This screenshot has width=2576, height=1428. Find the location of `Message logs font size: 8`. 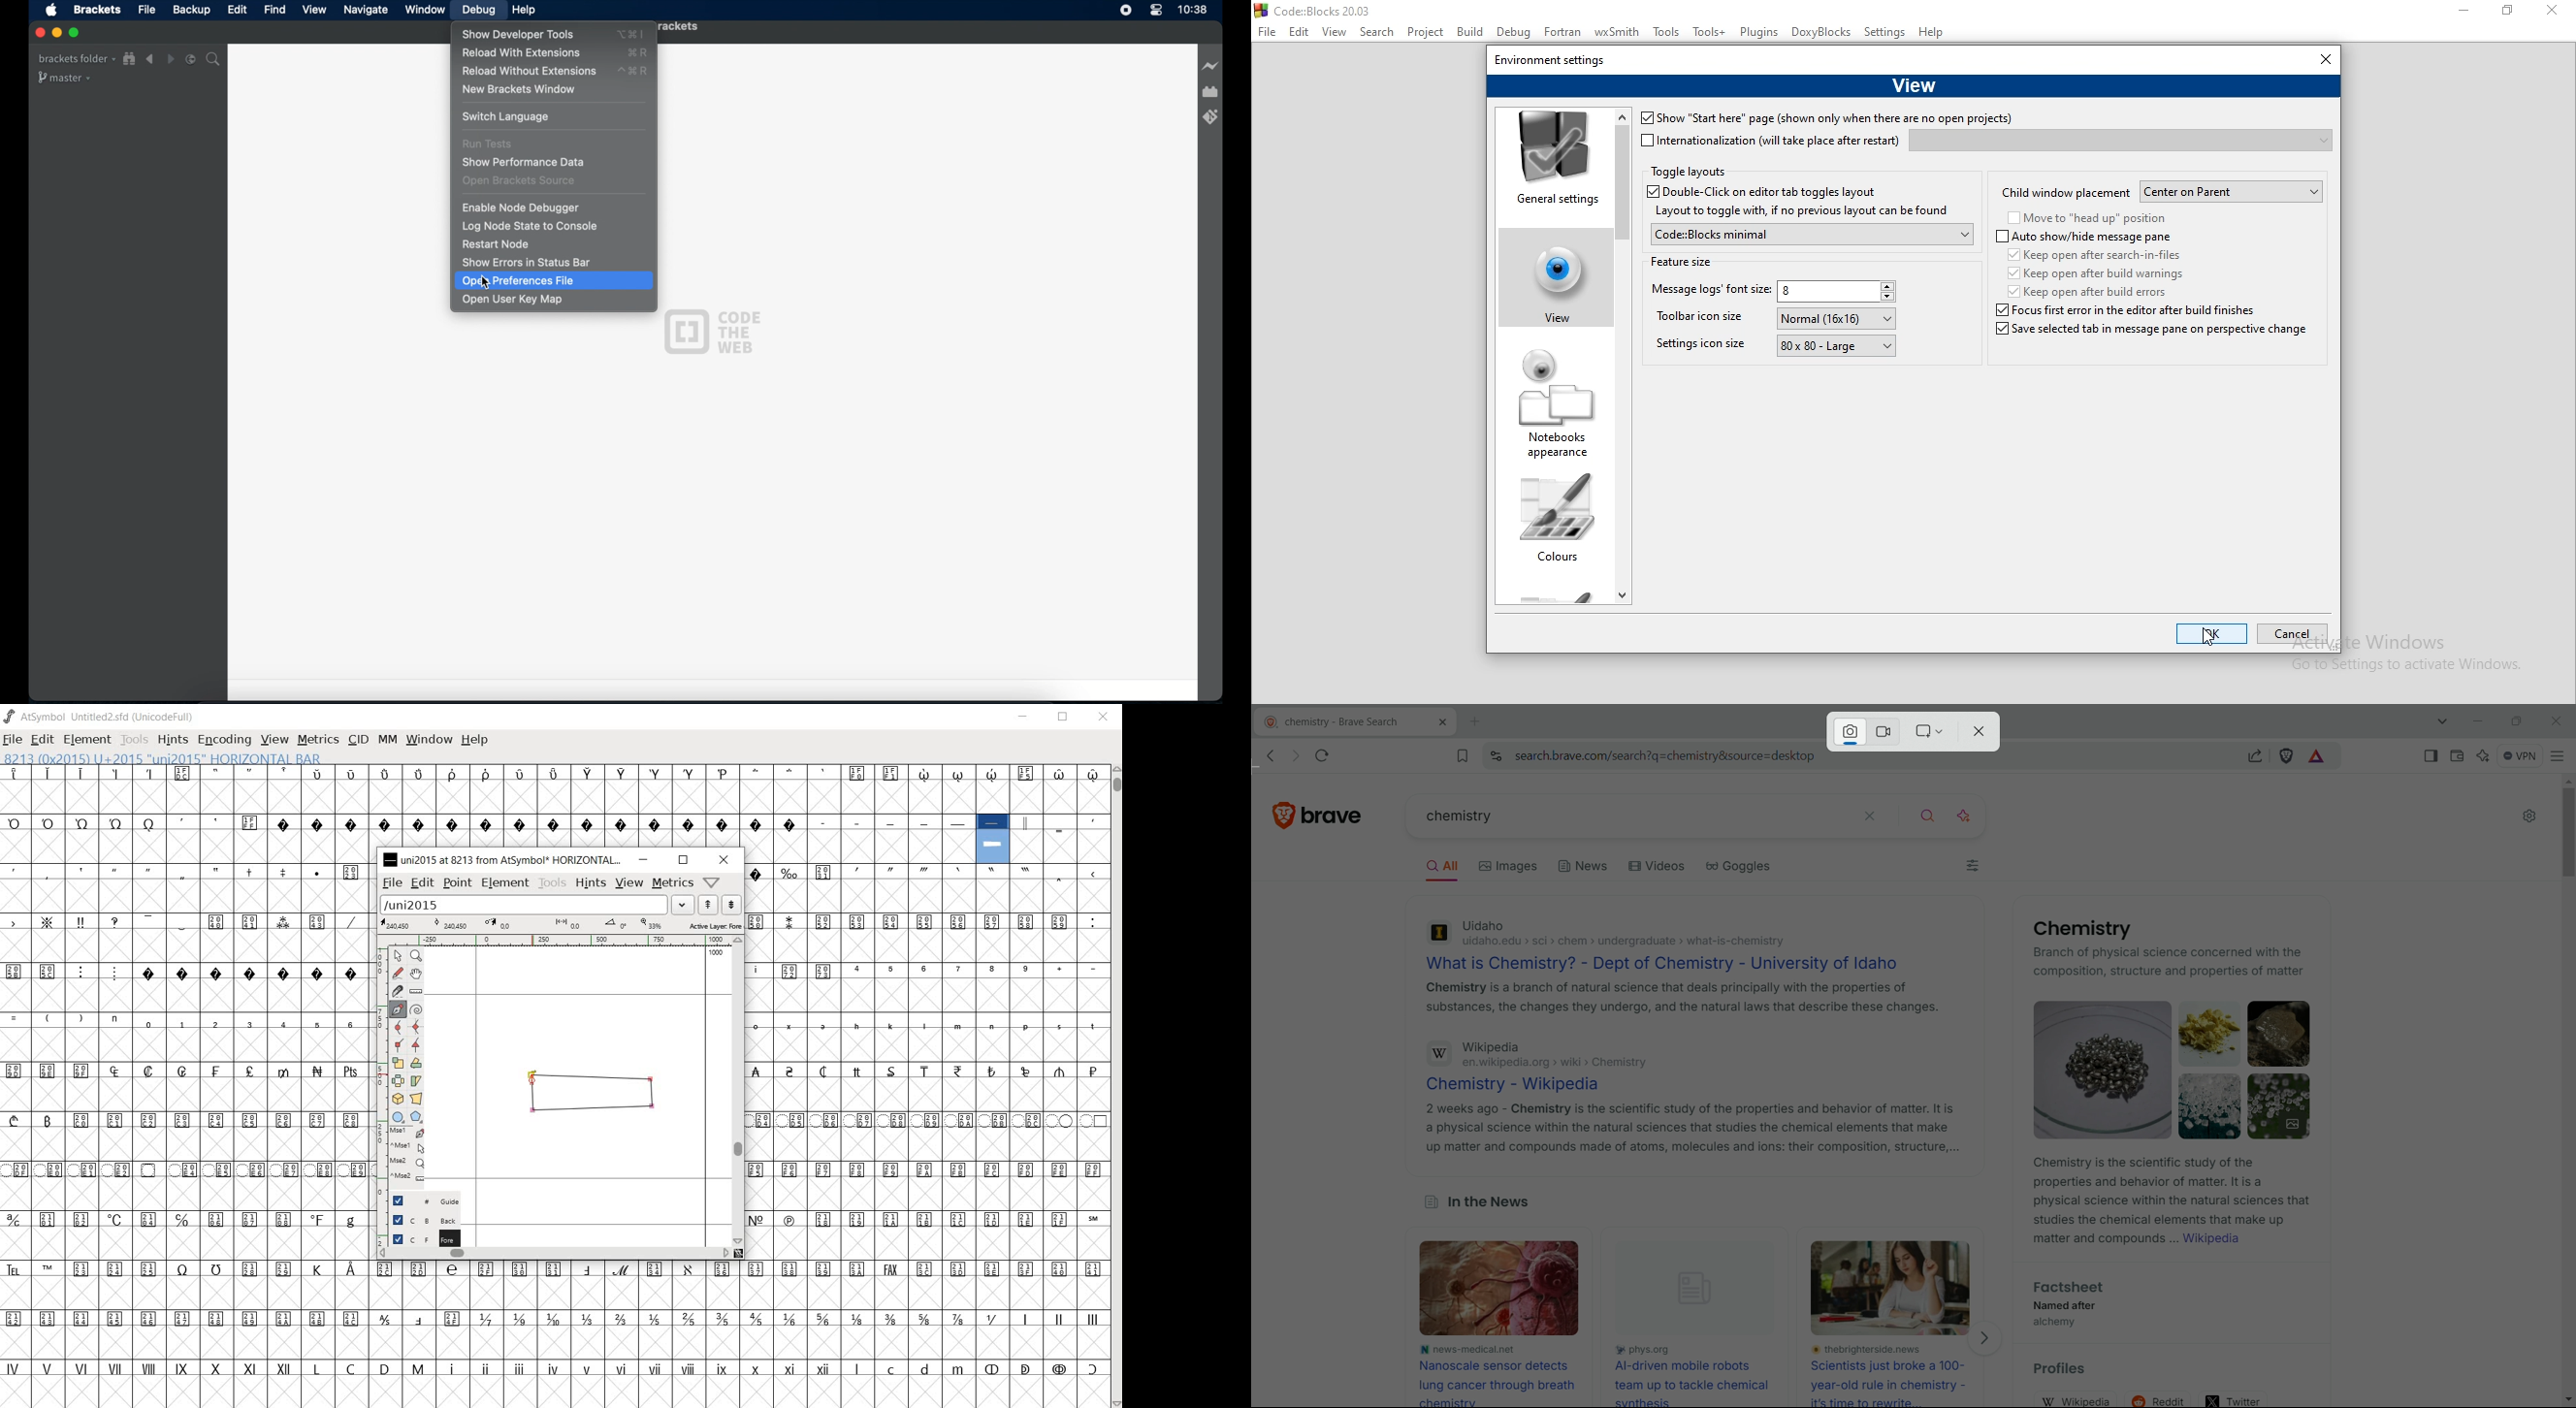

Message logs font size: 8 is located at coordinates (1708, 292).